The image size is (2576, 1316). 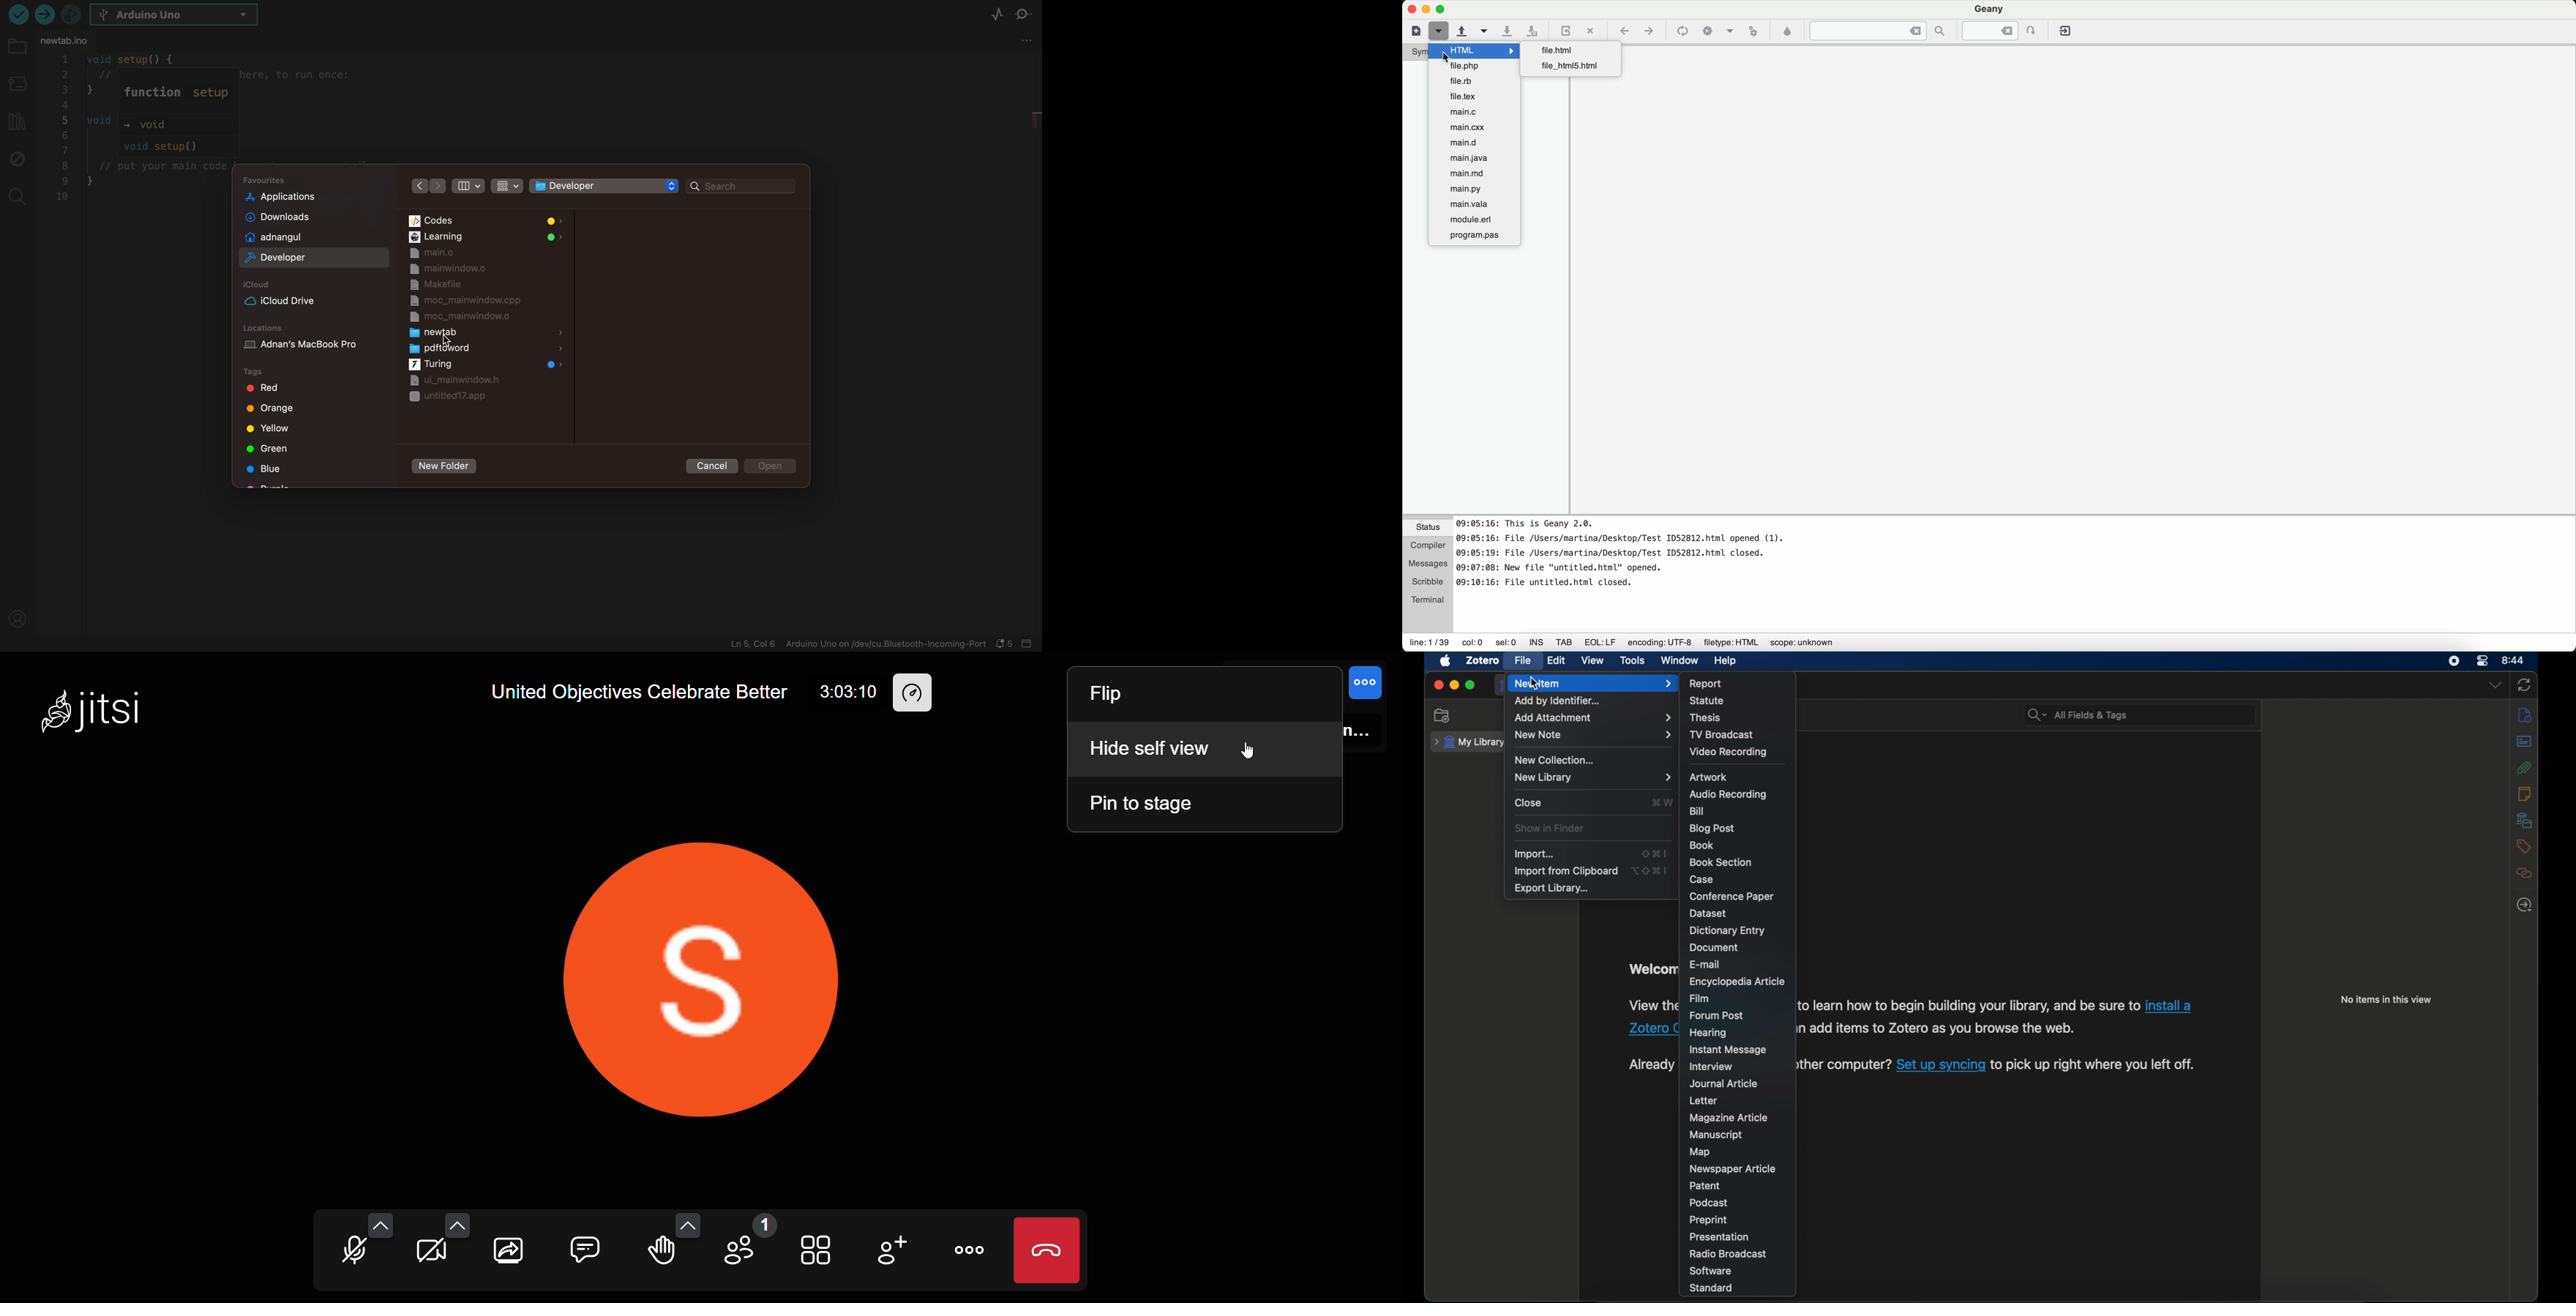 What do you see at coordinates (2155, 715) in the screenshot?
I see `search bar input` at bounding box center [2155, 715].